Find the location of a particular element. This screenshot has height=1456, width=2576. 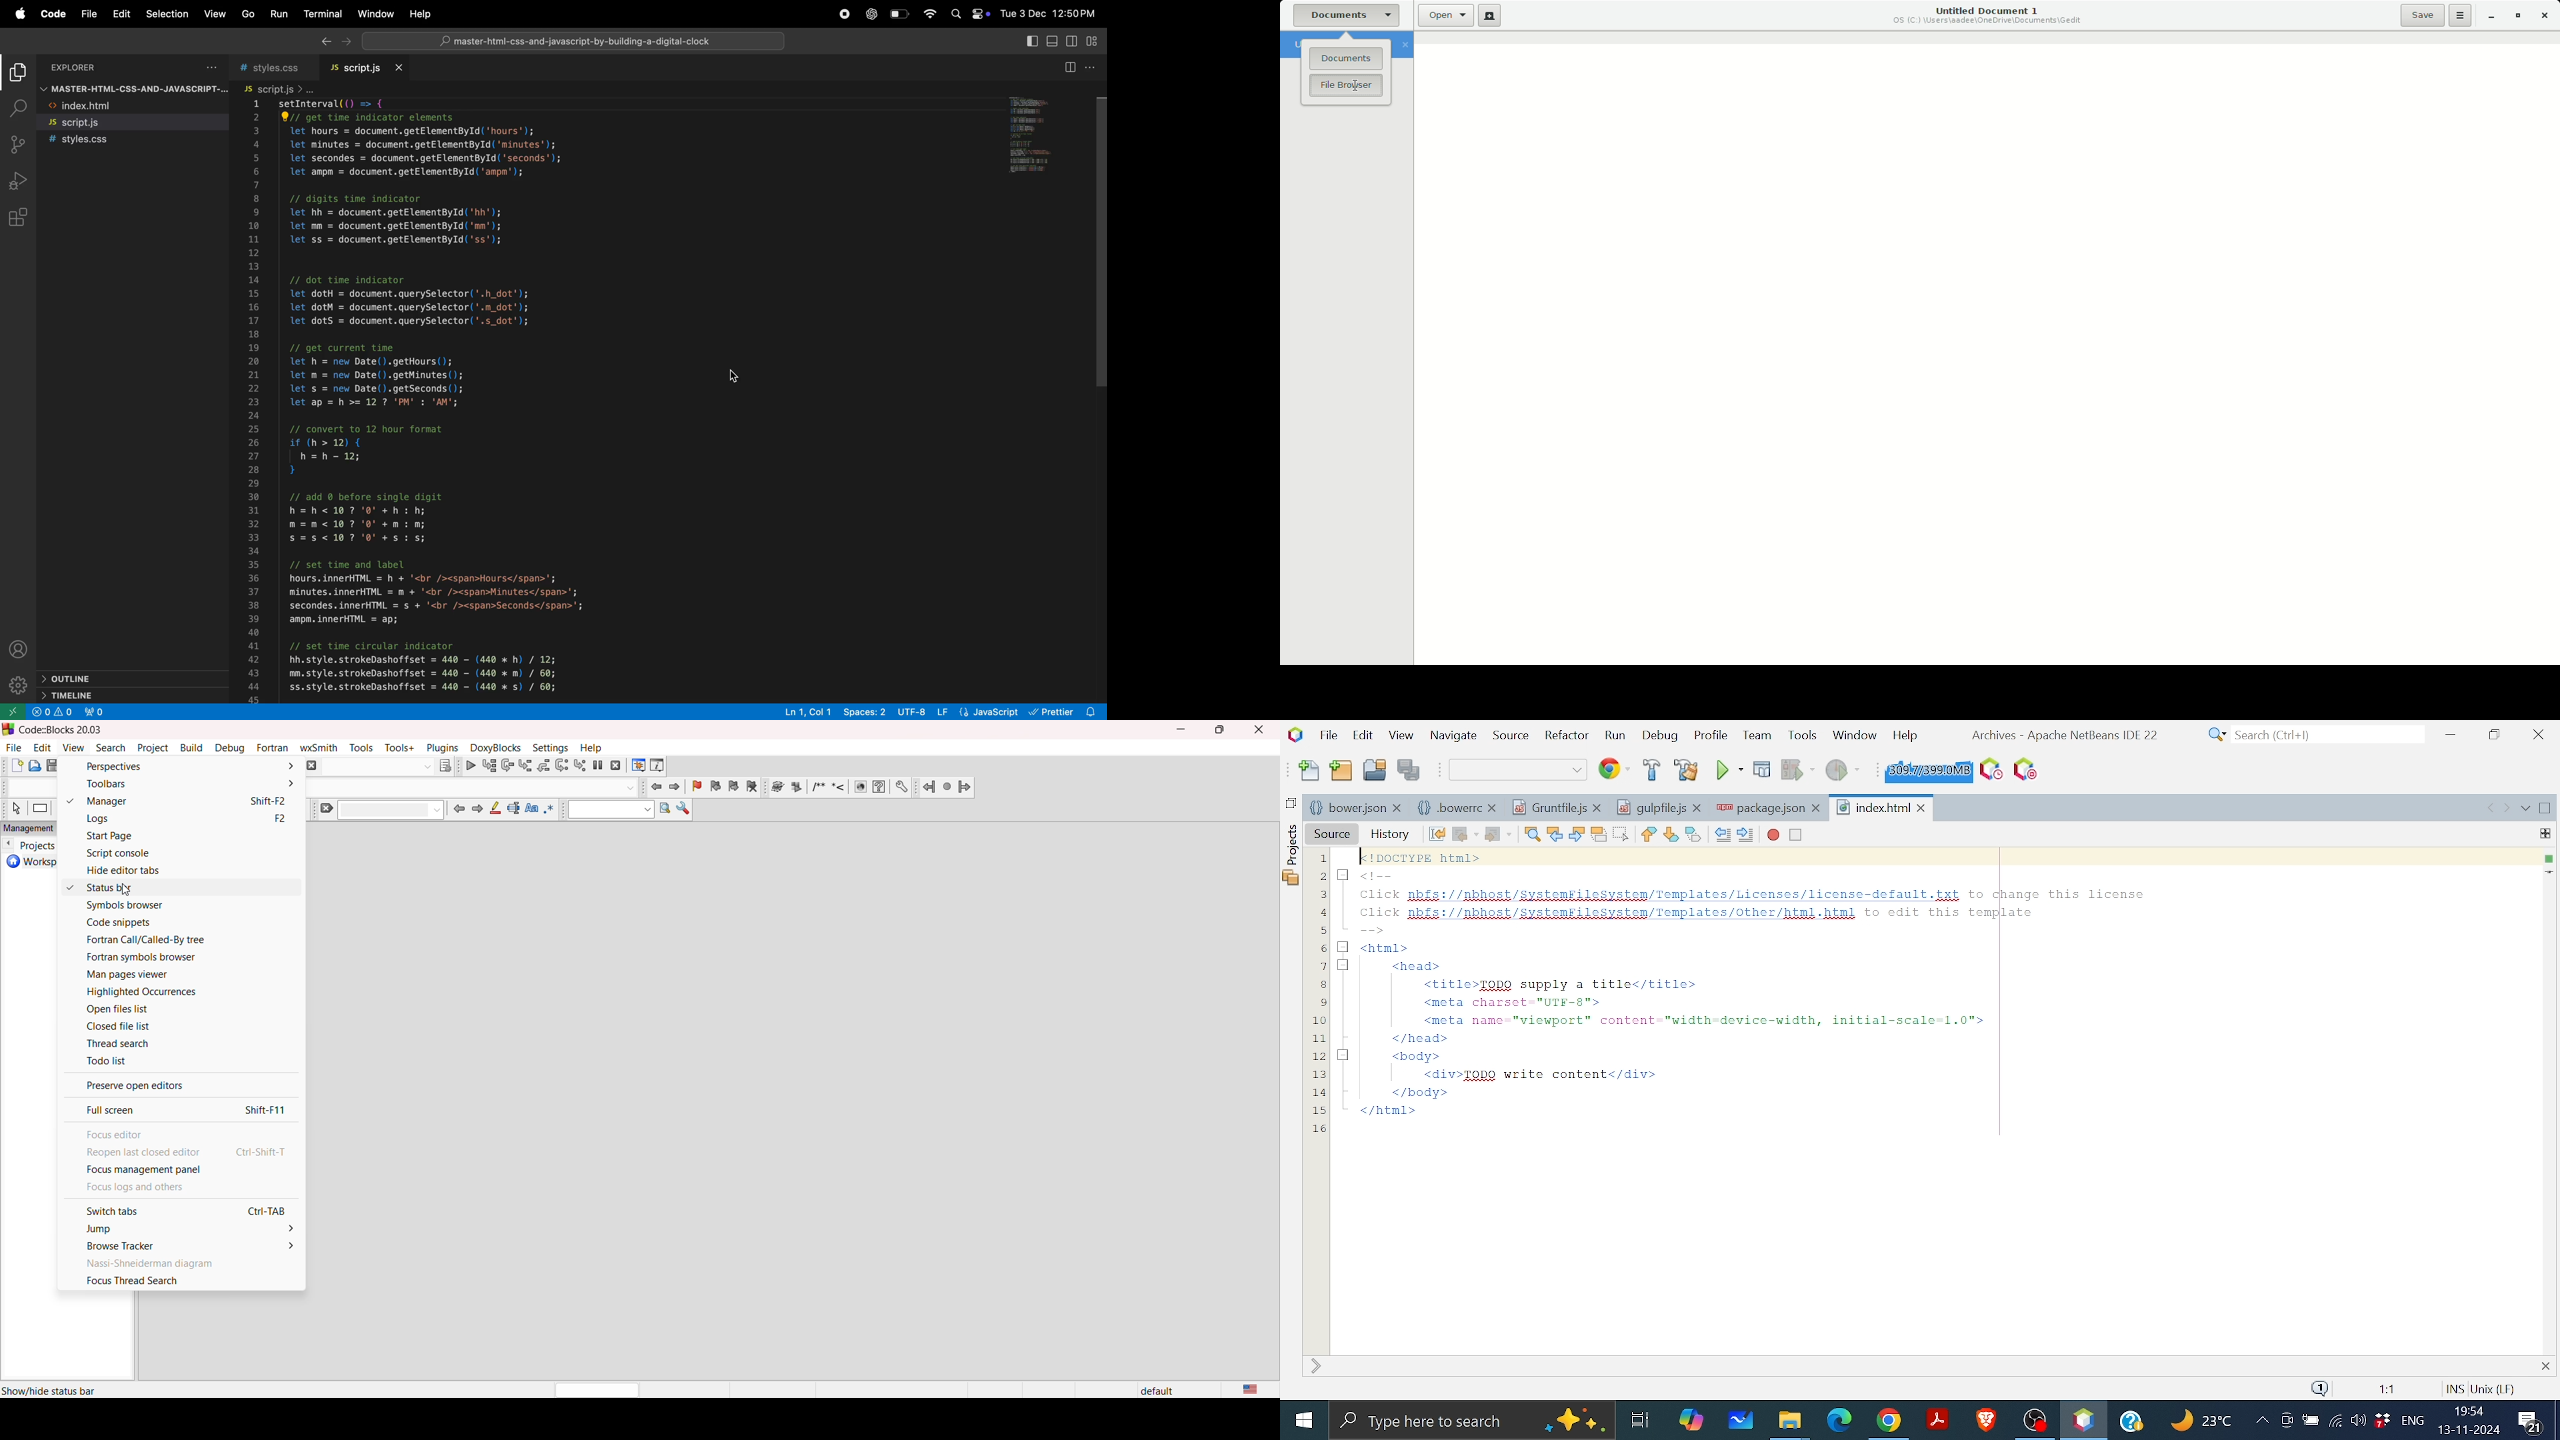

toggle bookmark  is located at coordinates (694, 787).